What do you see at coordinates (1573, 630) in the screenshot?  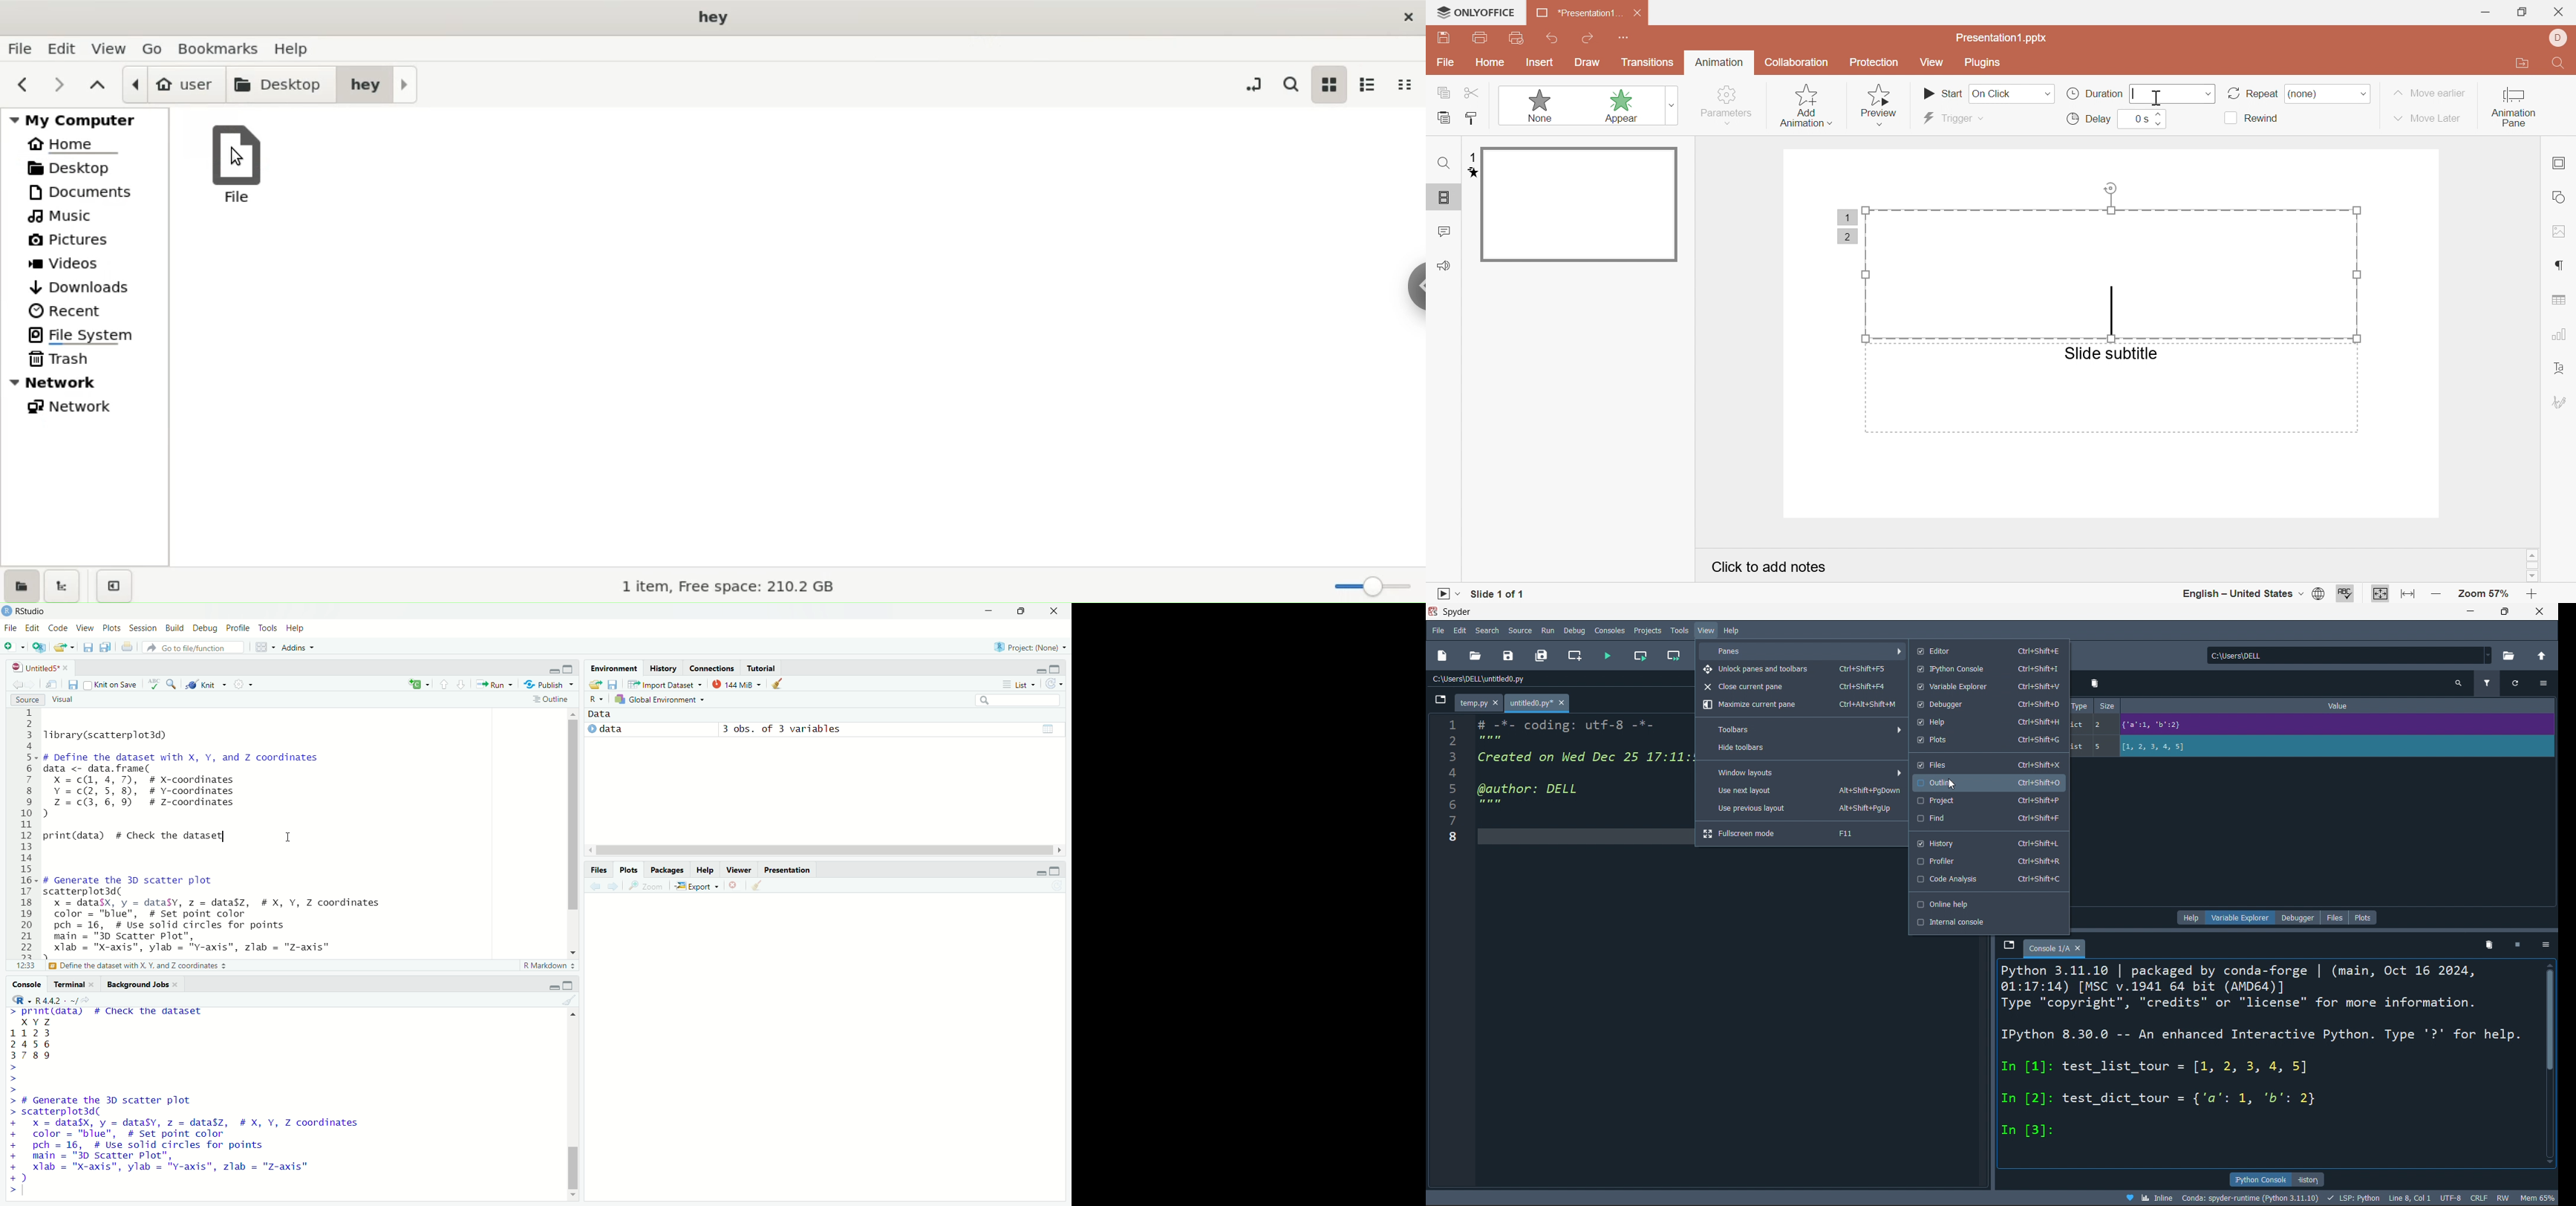 I see `debug` at bounding box center [1573, 630].